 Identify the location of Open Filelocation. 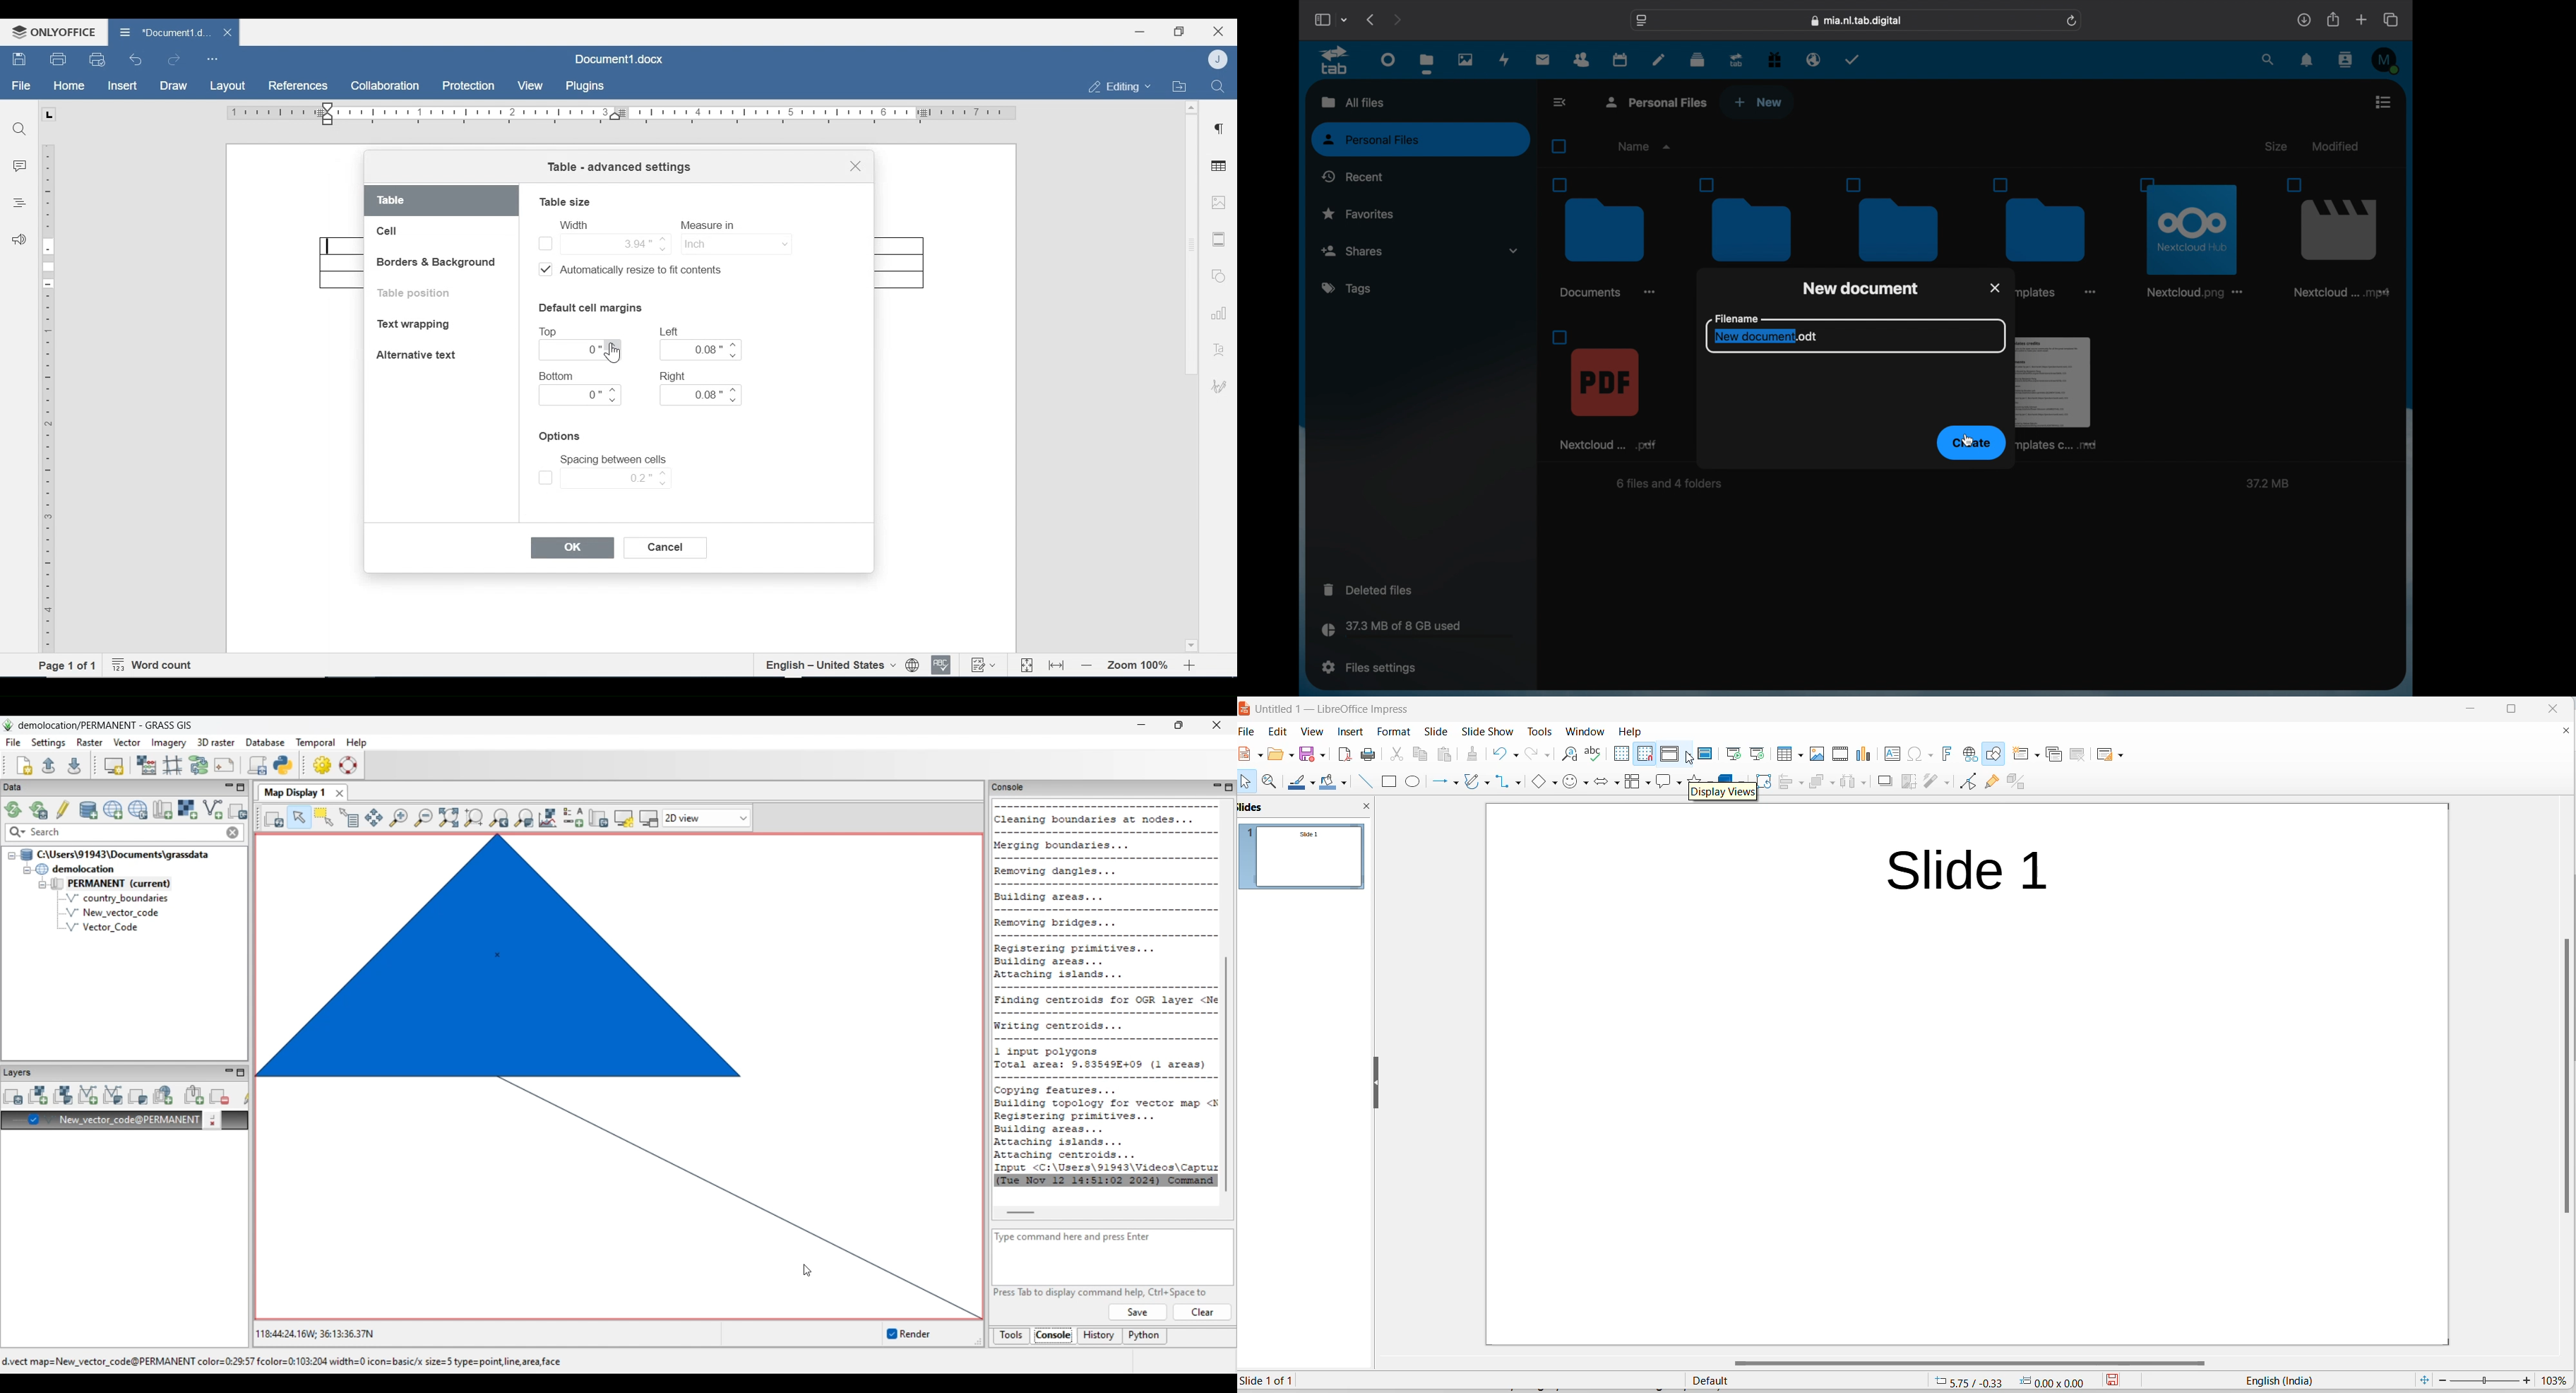
(1179, 85).